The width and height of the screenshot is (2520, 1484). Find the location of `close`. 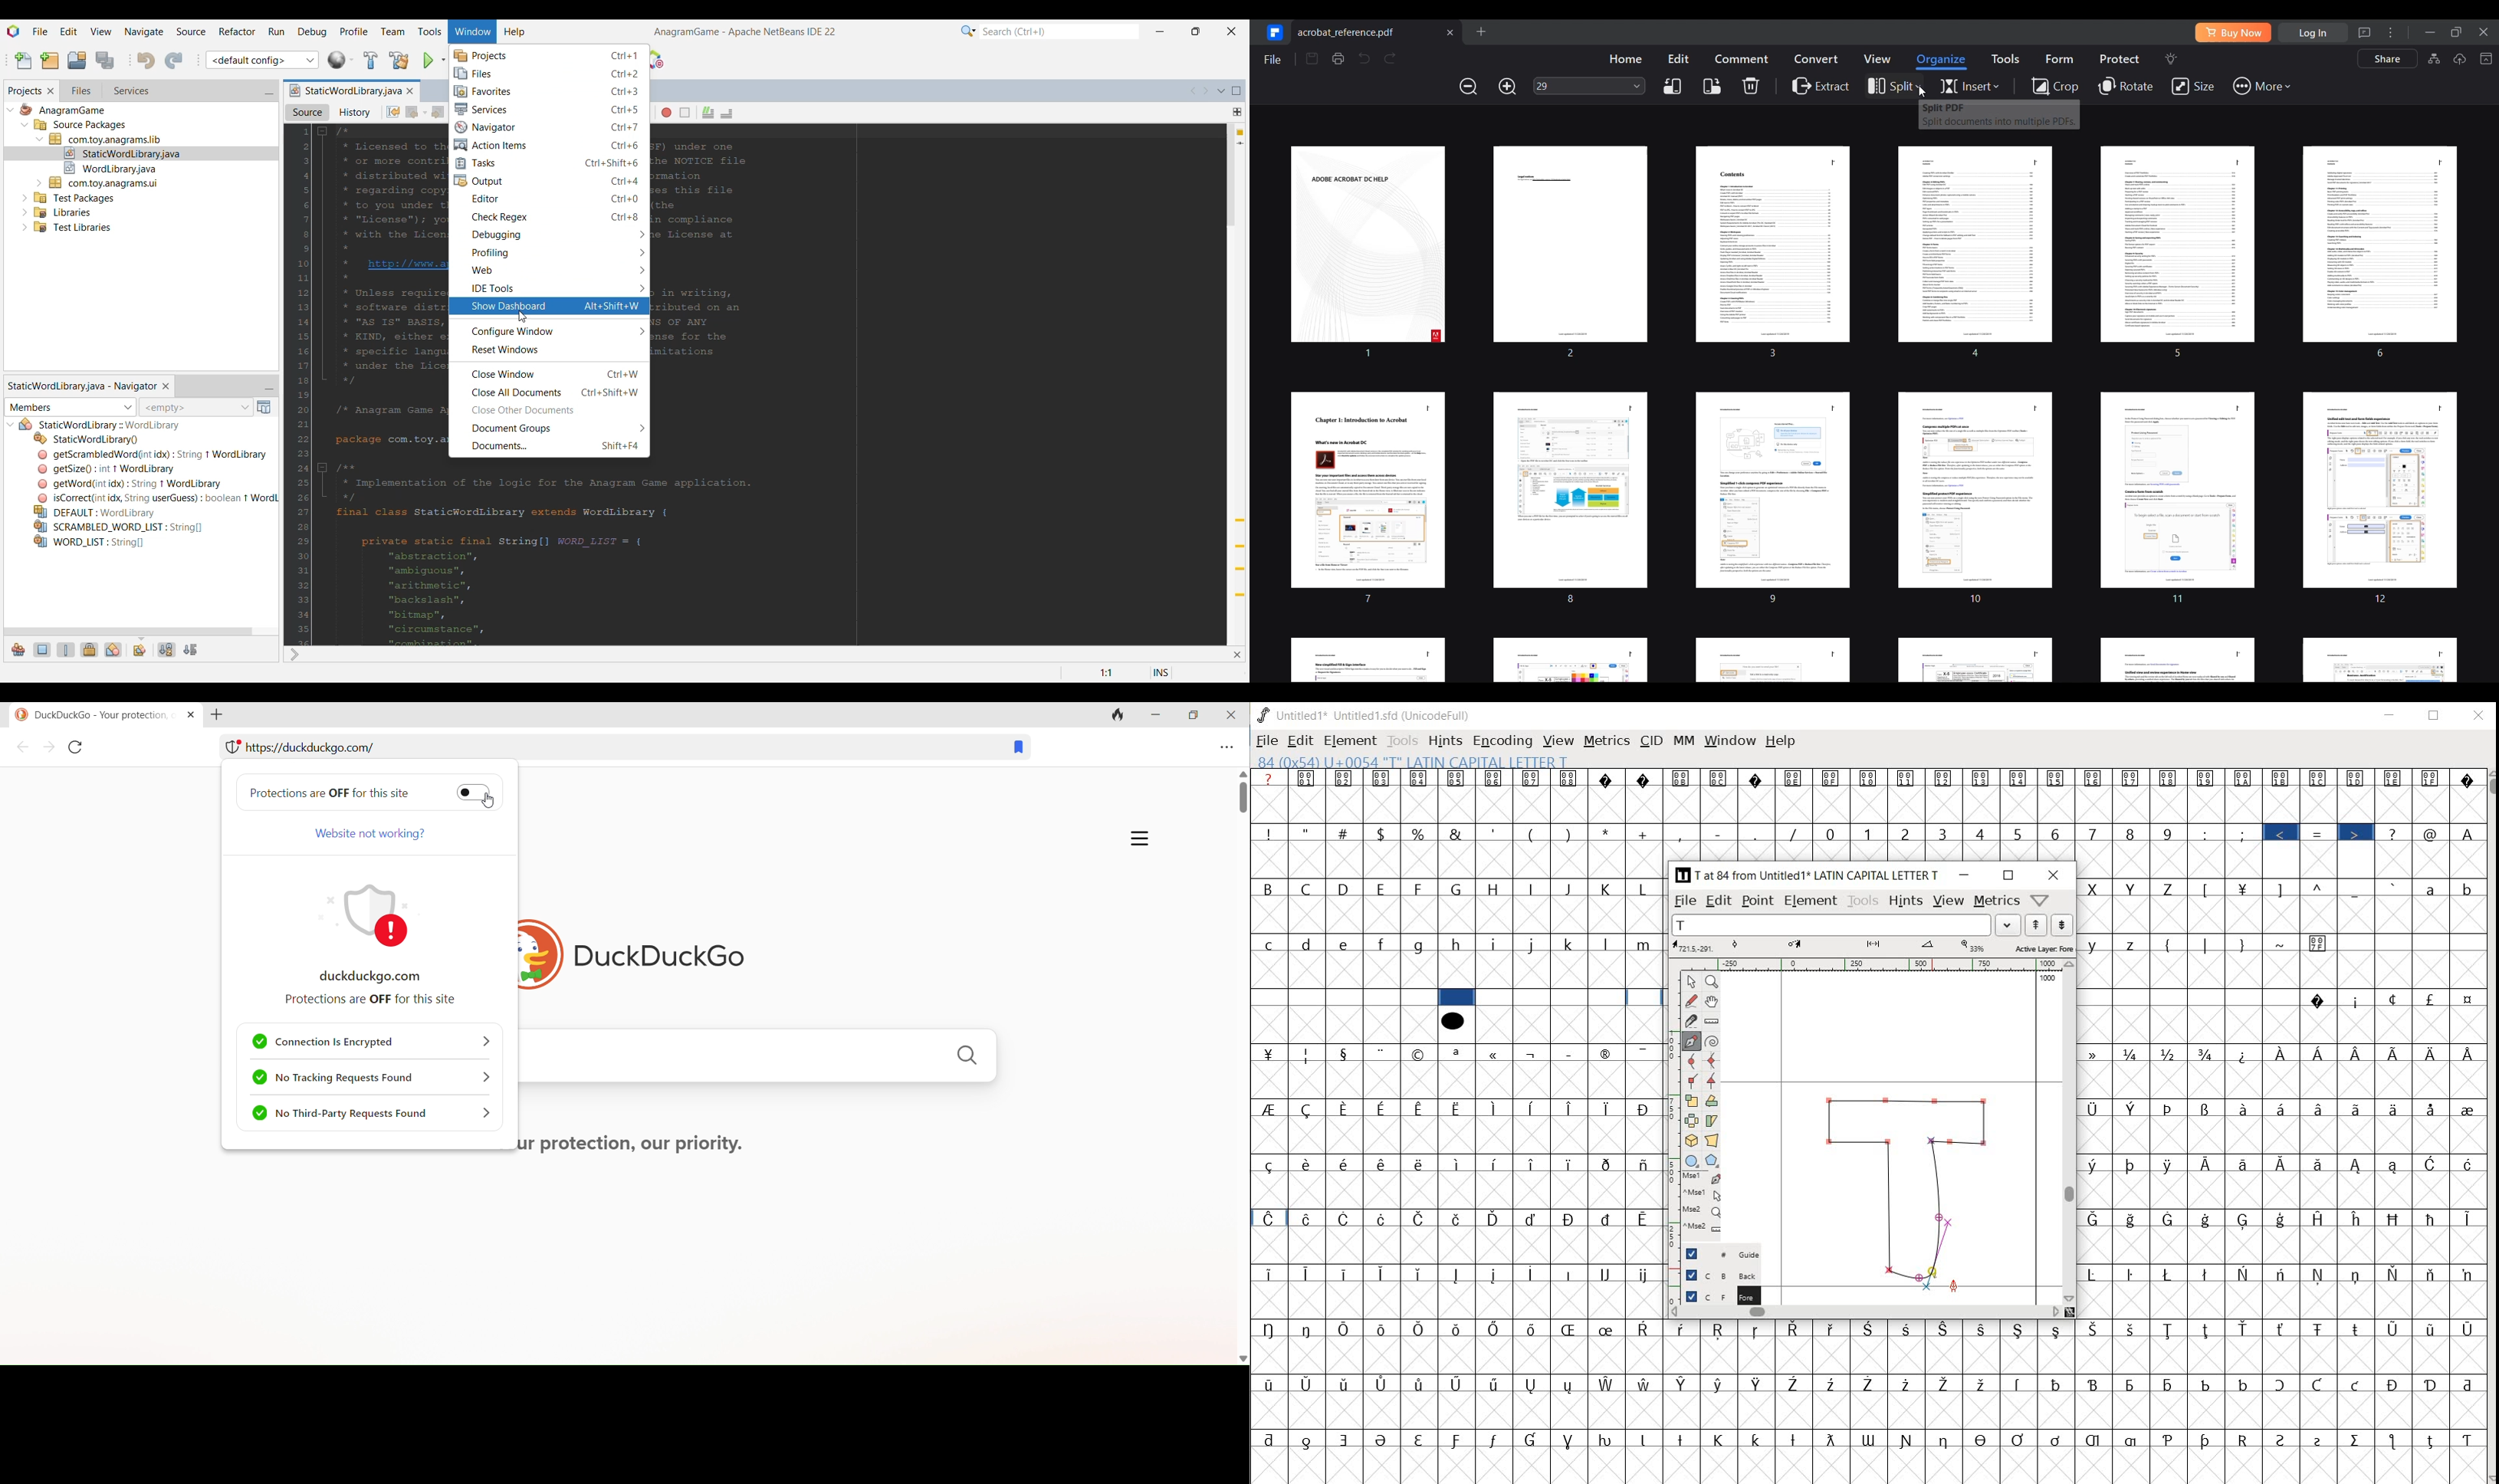

close is located at coordinates (2480, 716).